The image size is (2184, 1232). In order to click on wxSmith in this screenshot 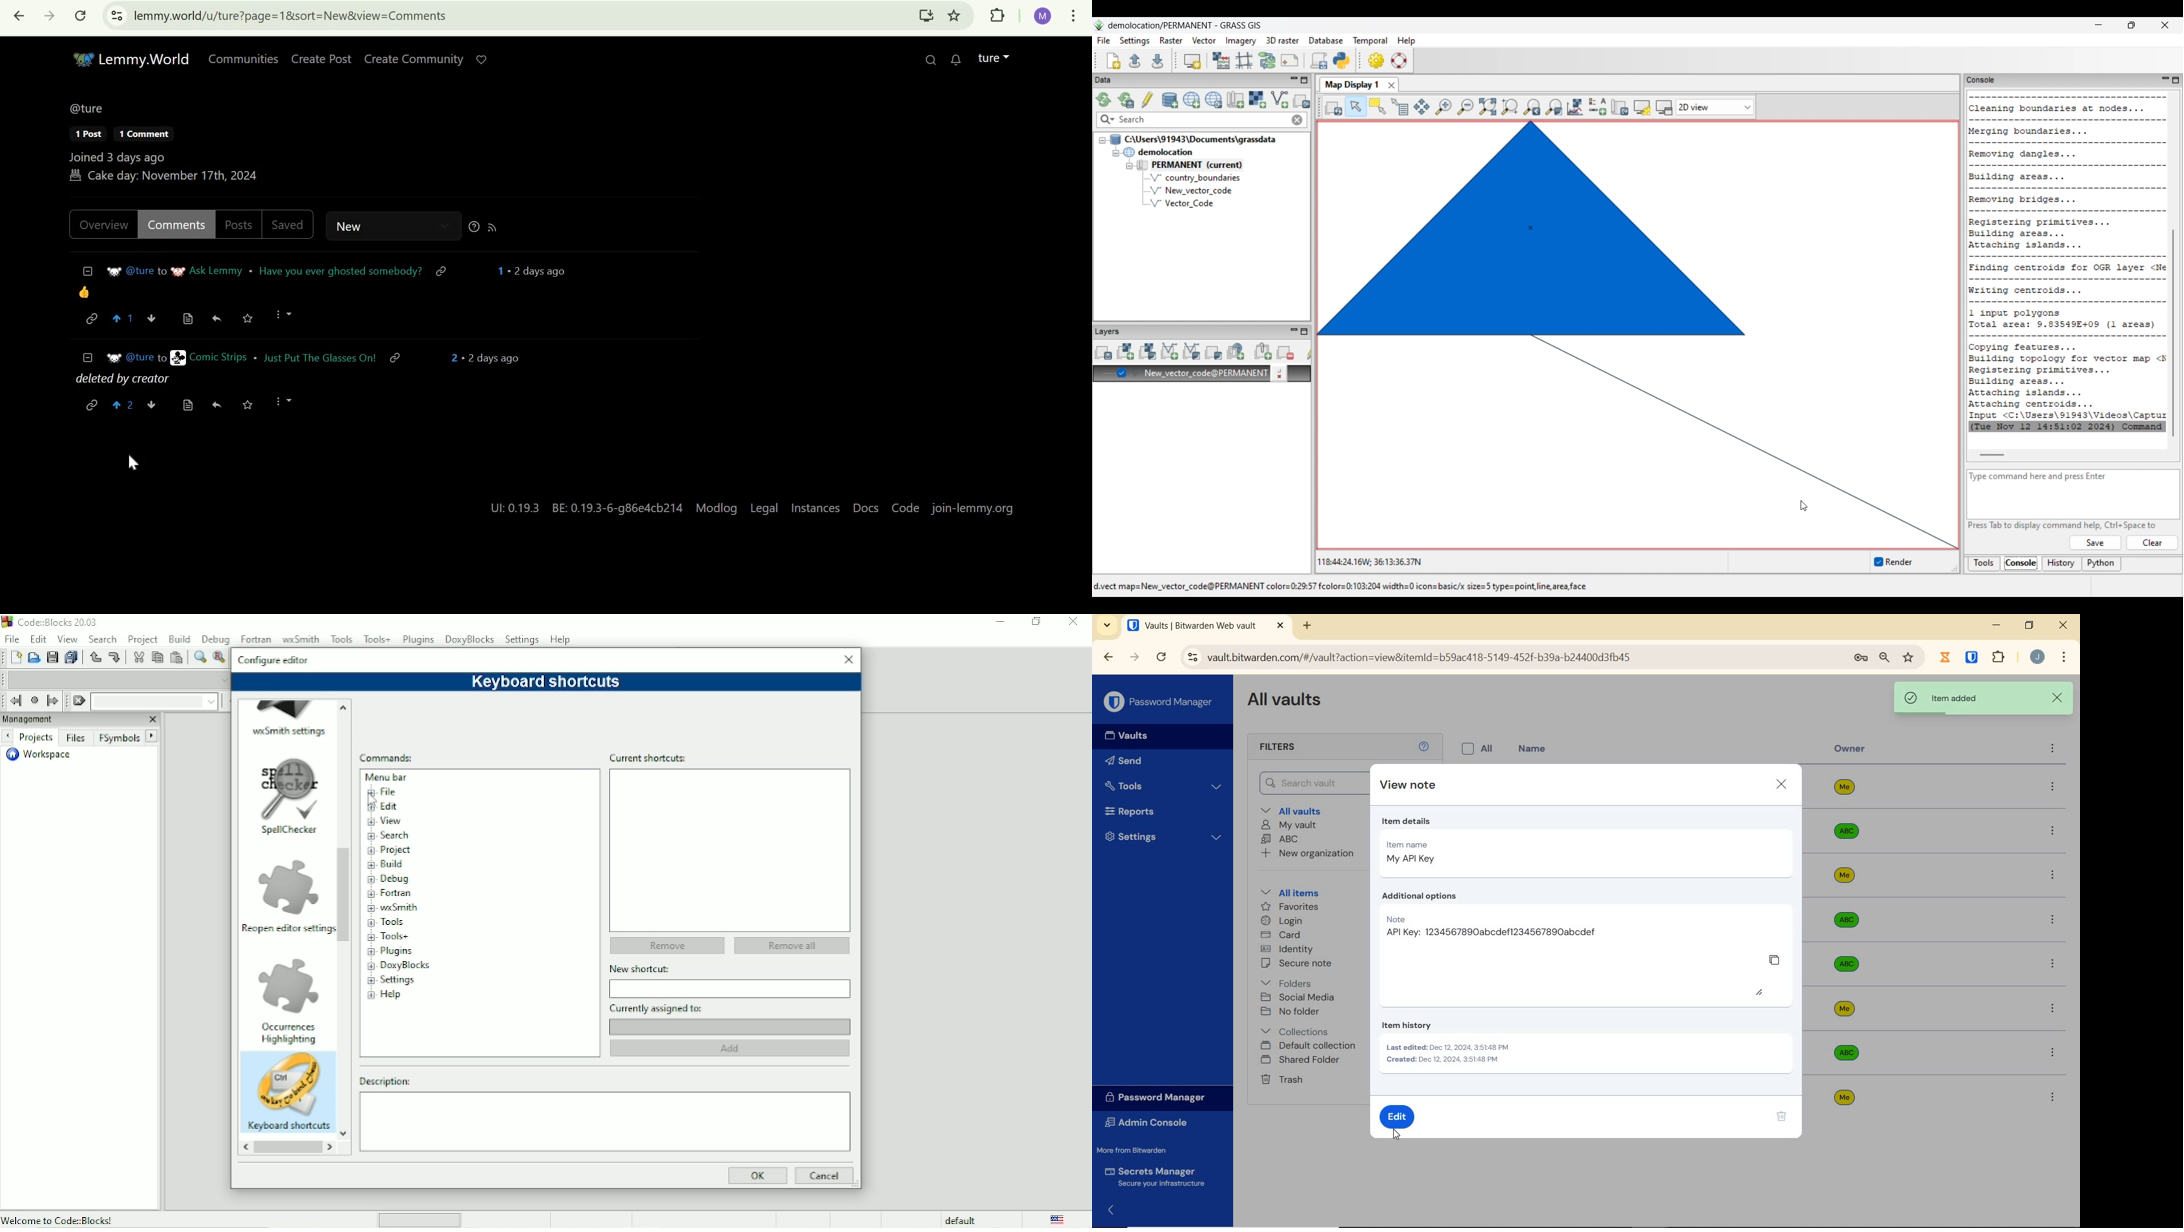, I will do `click(405, 908)`.